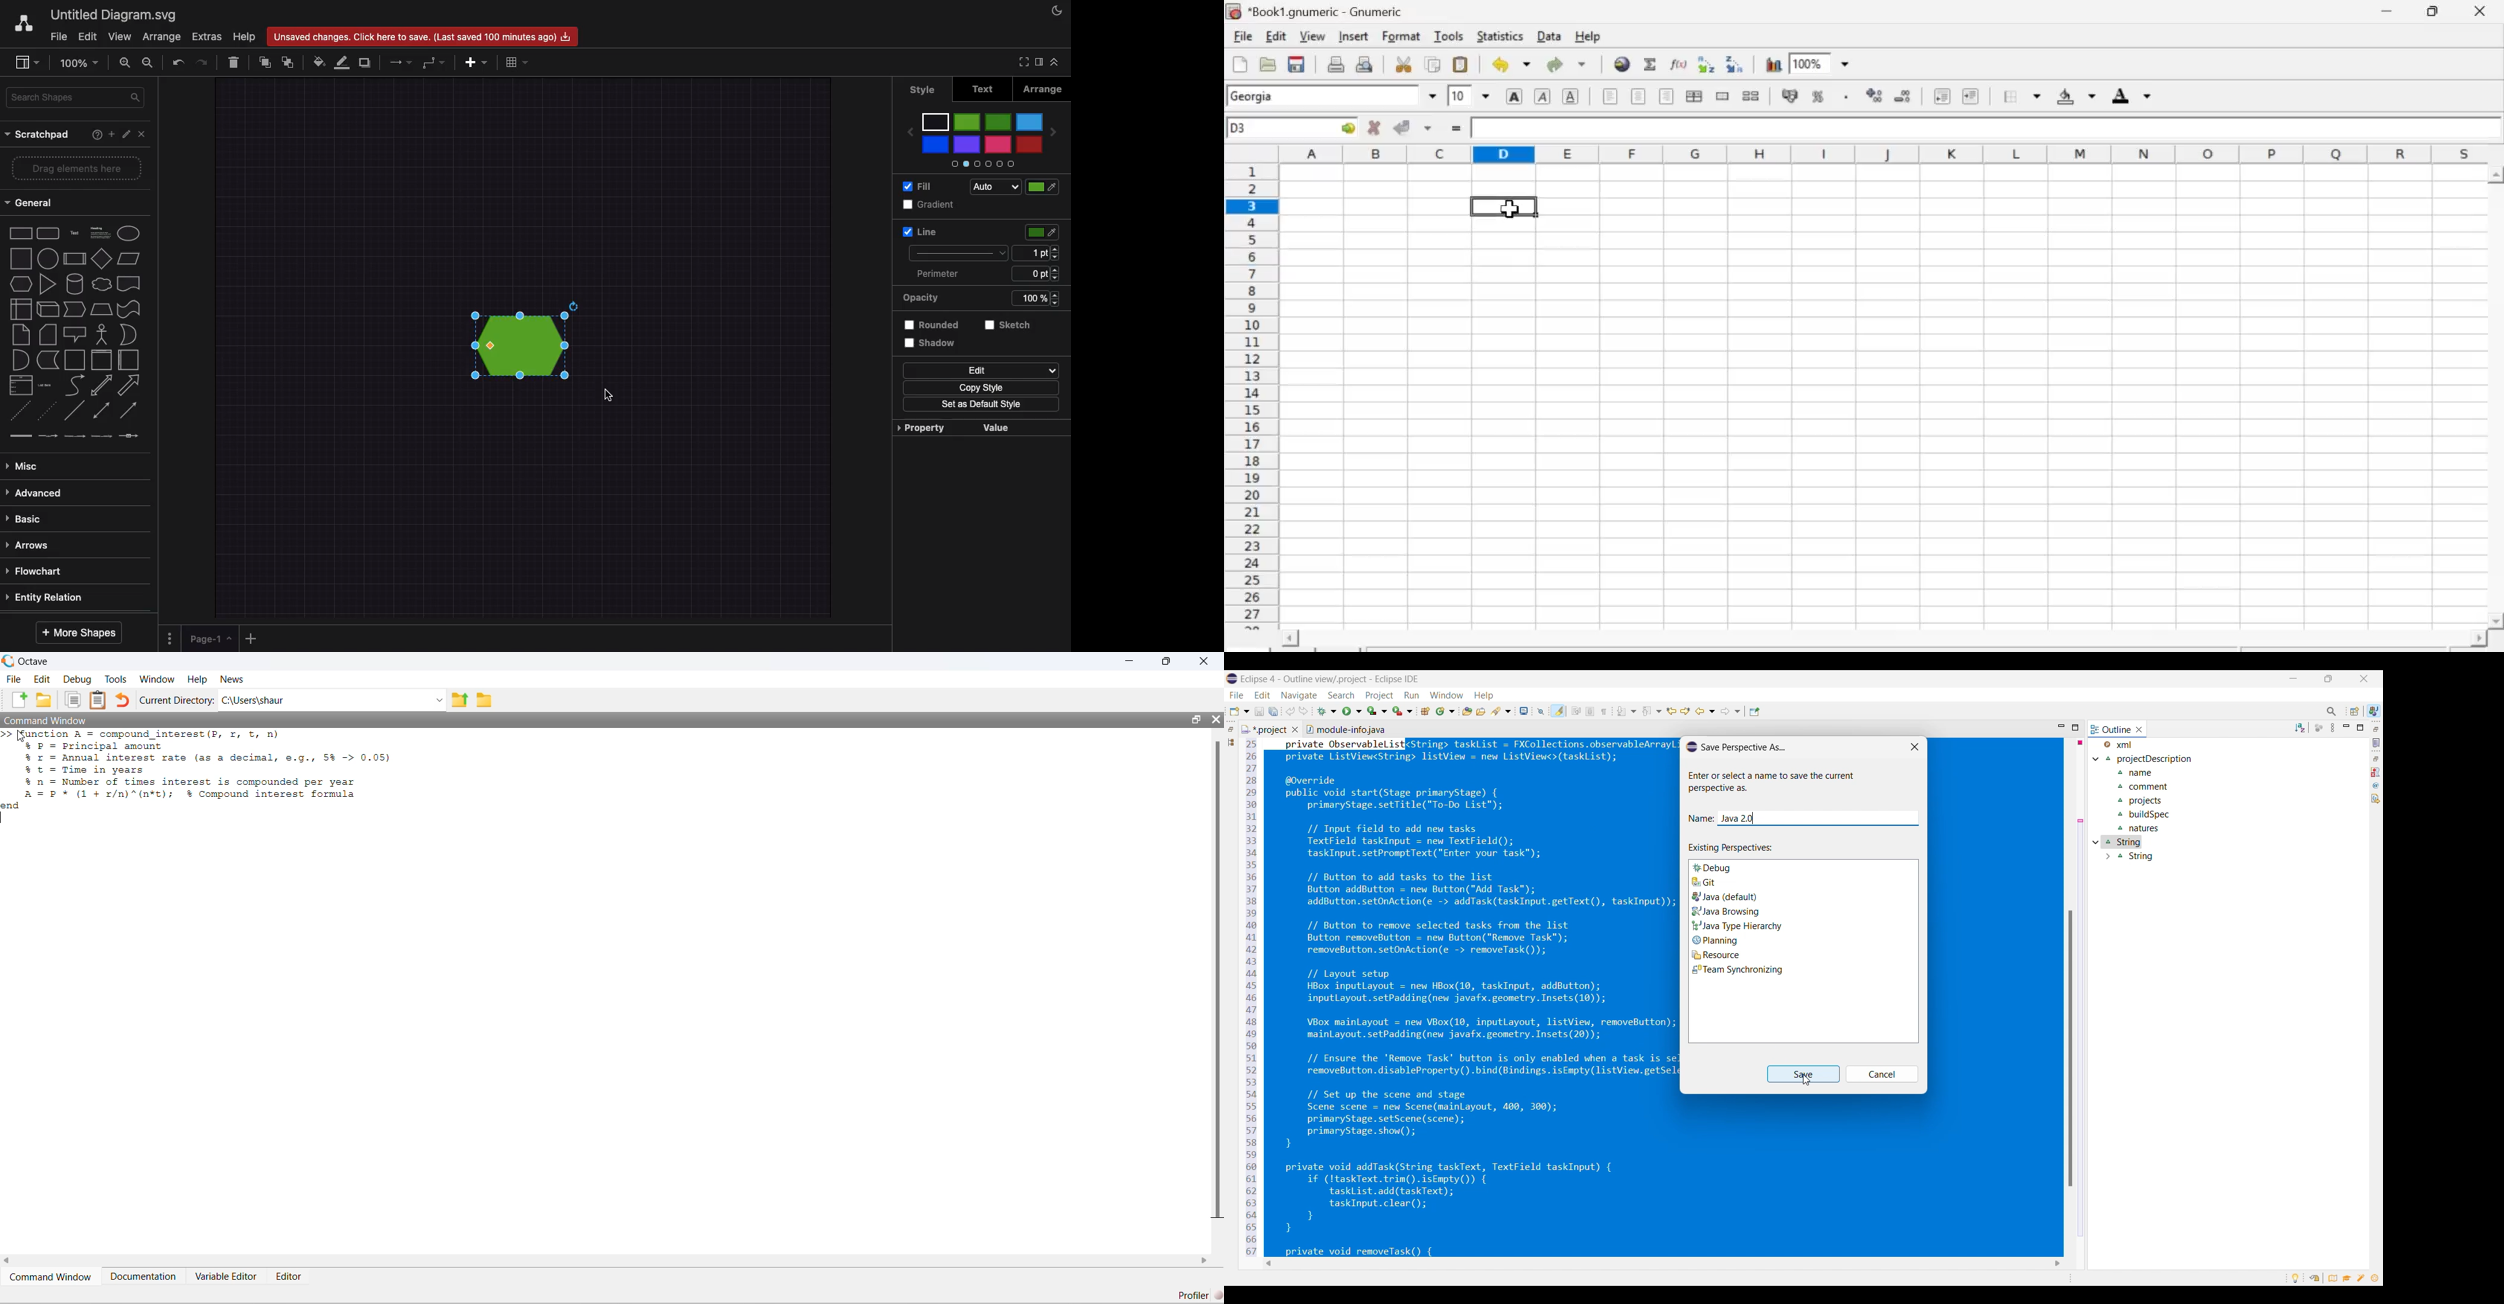 Image resolution: width=2520 pixels, height=1316 pixels. What do you see at coordinates (1724, 96) in the screenshot?
I see `Merge cells` at bounding box center [1724, 96].